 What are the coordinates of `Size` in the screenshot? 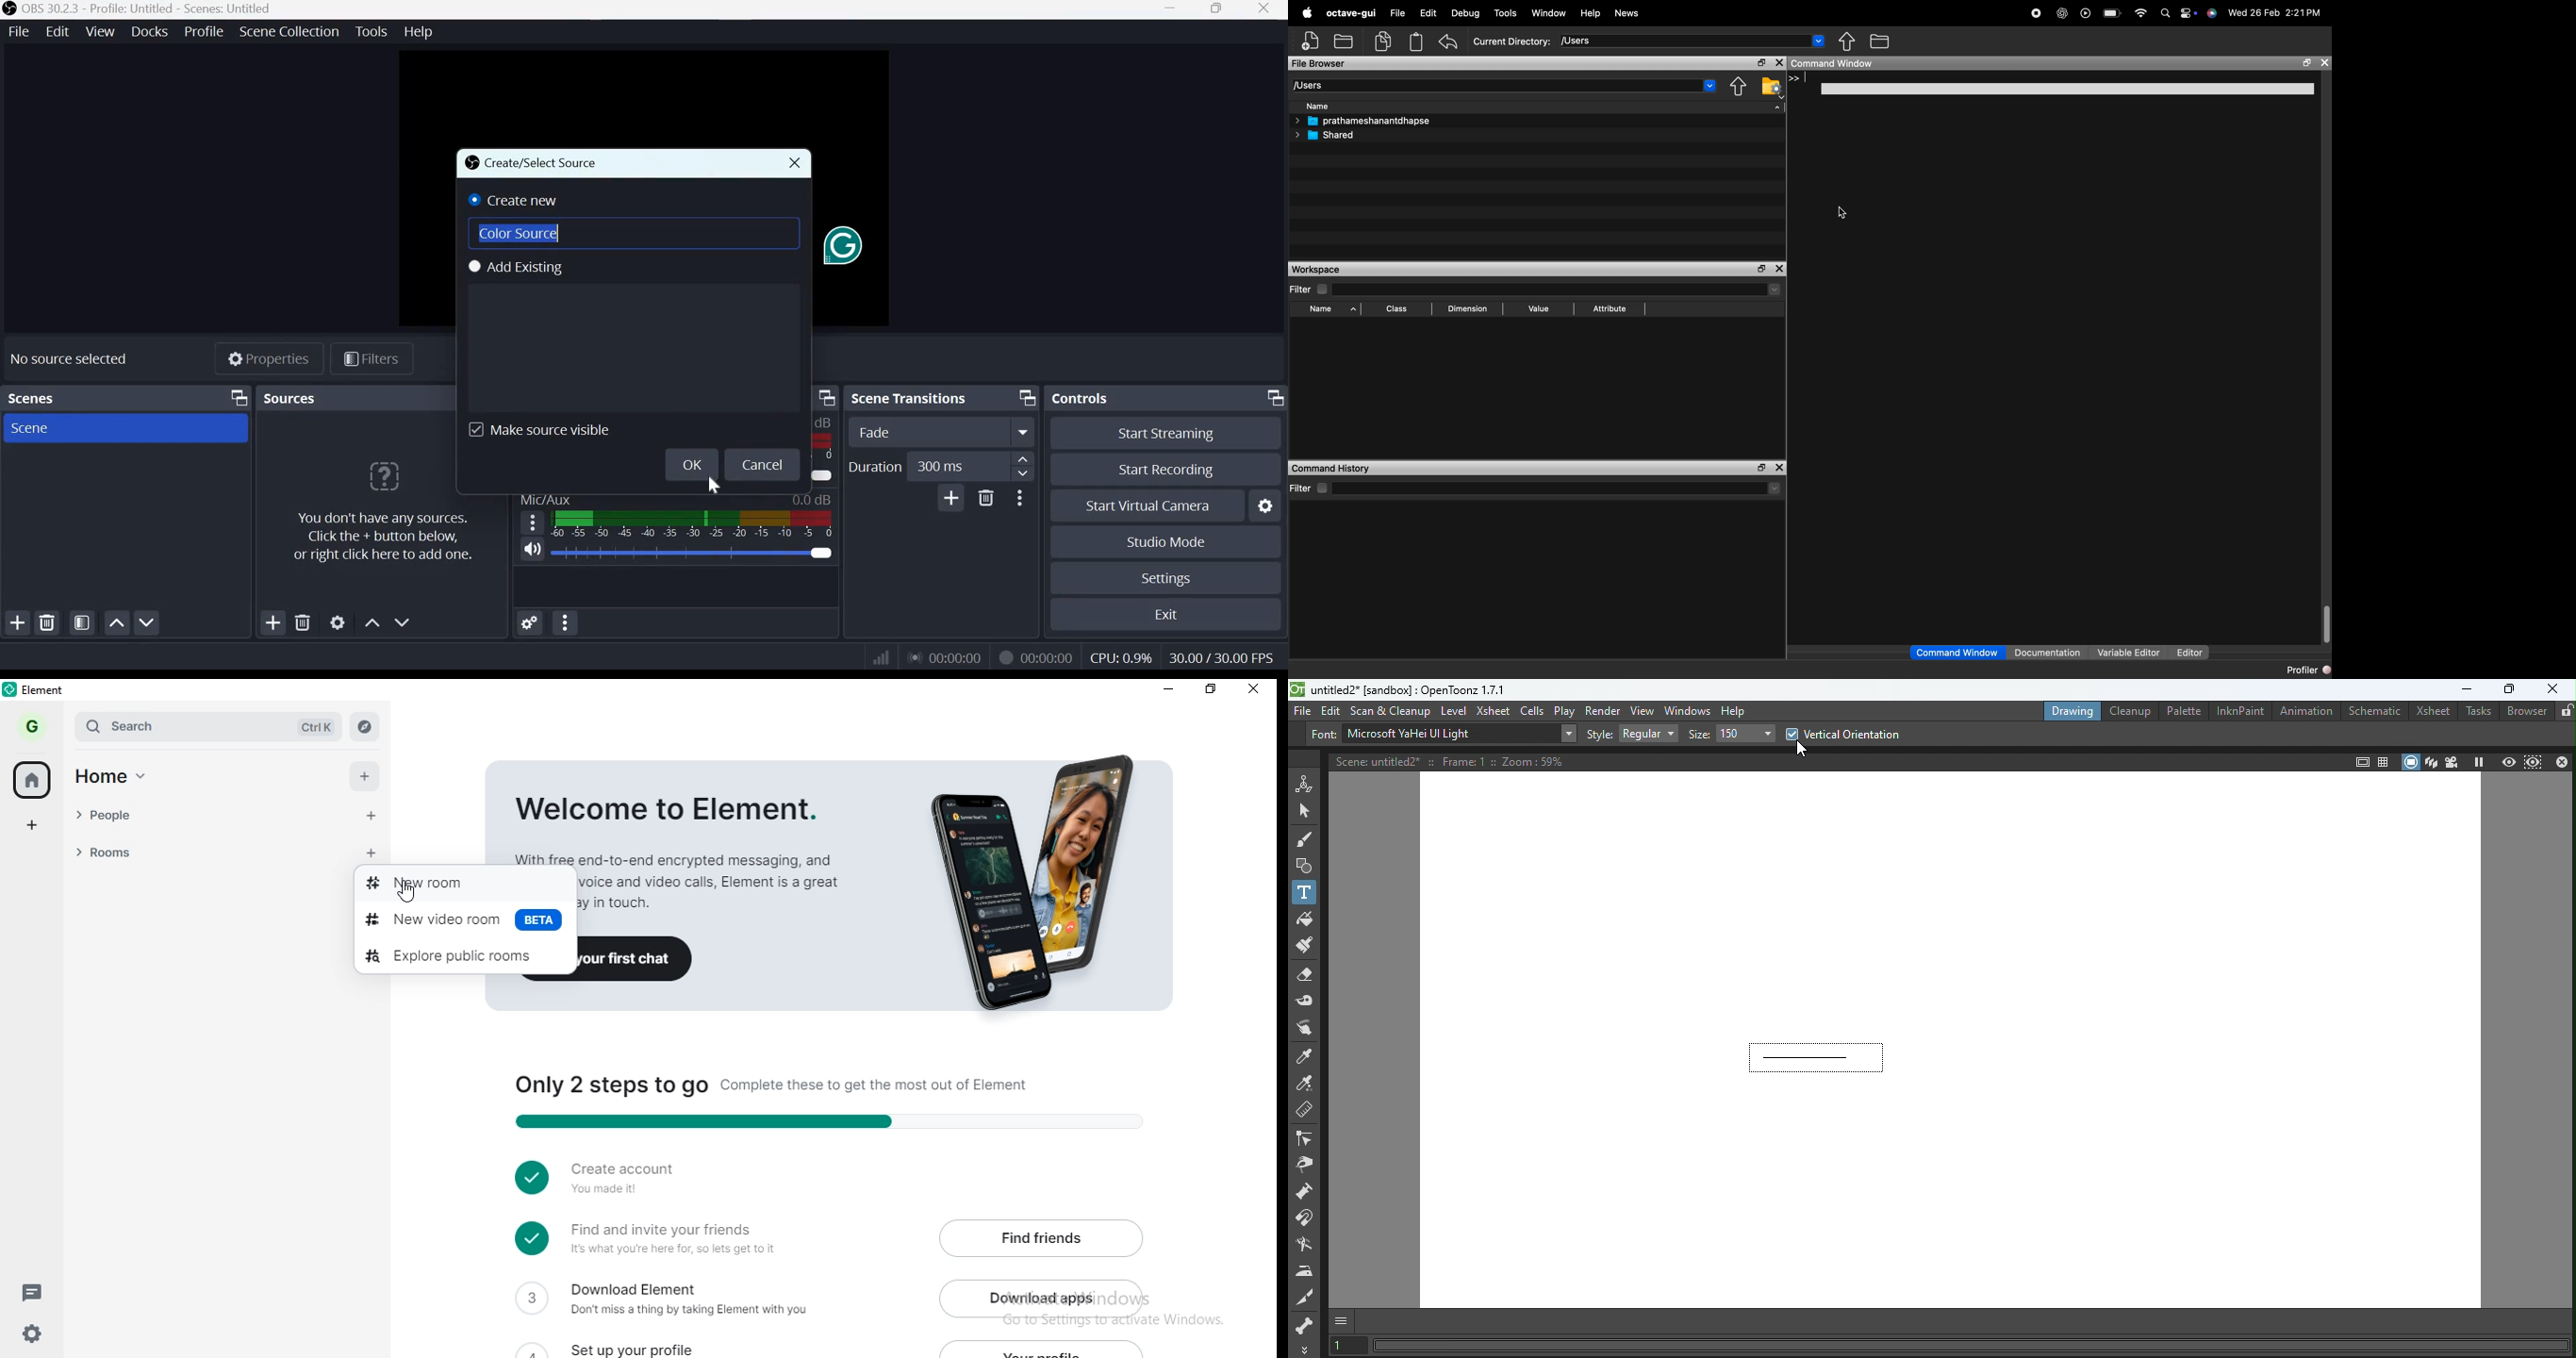 It's located at (1699, 734).